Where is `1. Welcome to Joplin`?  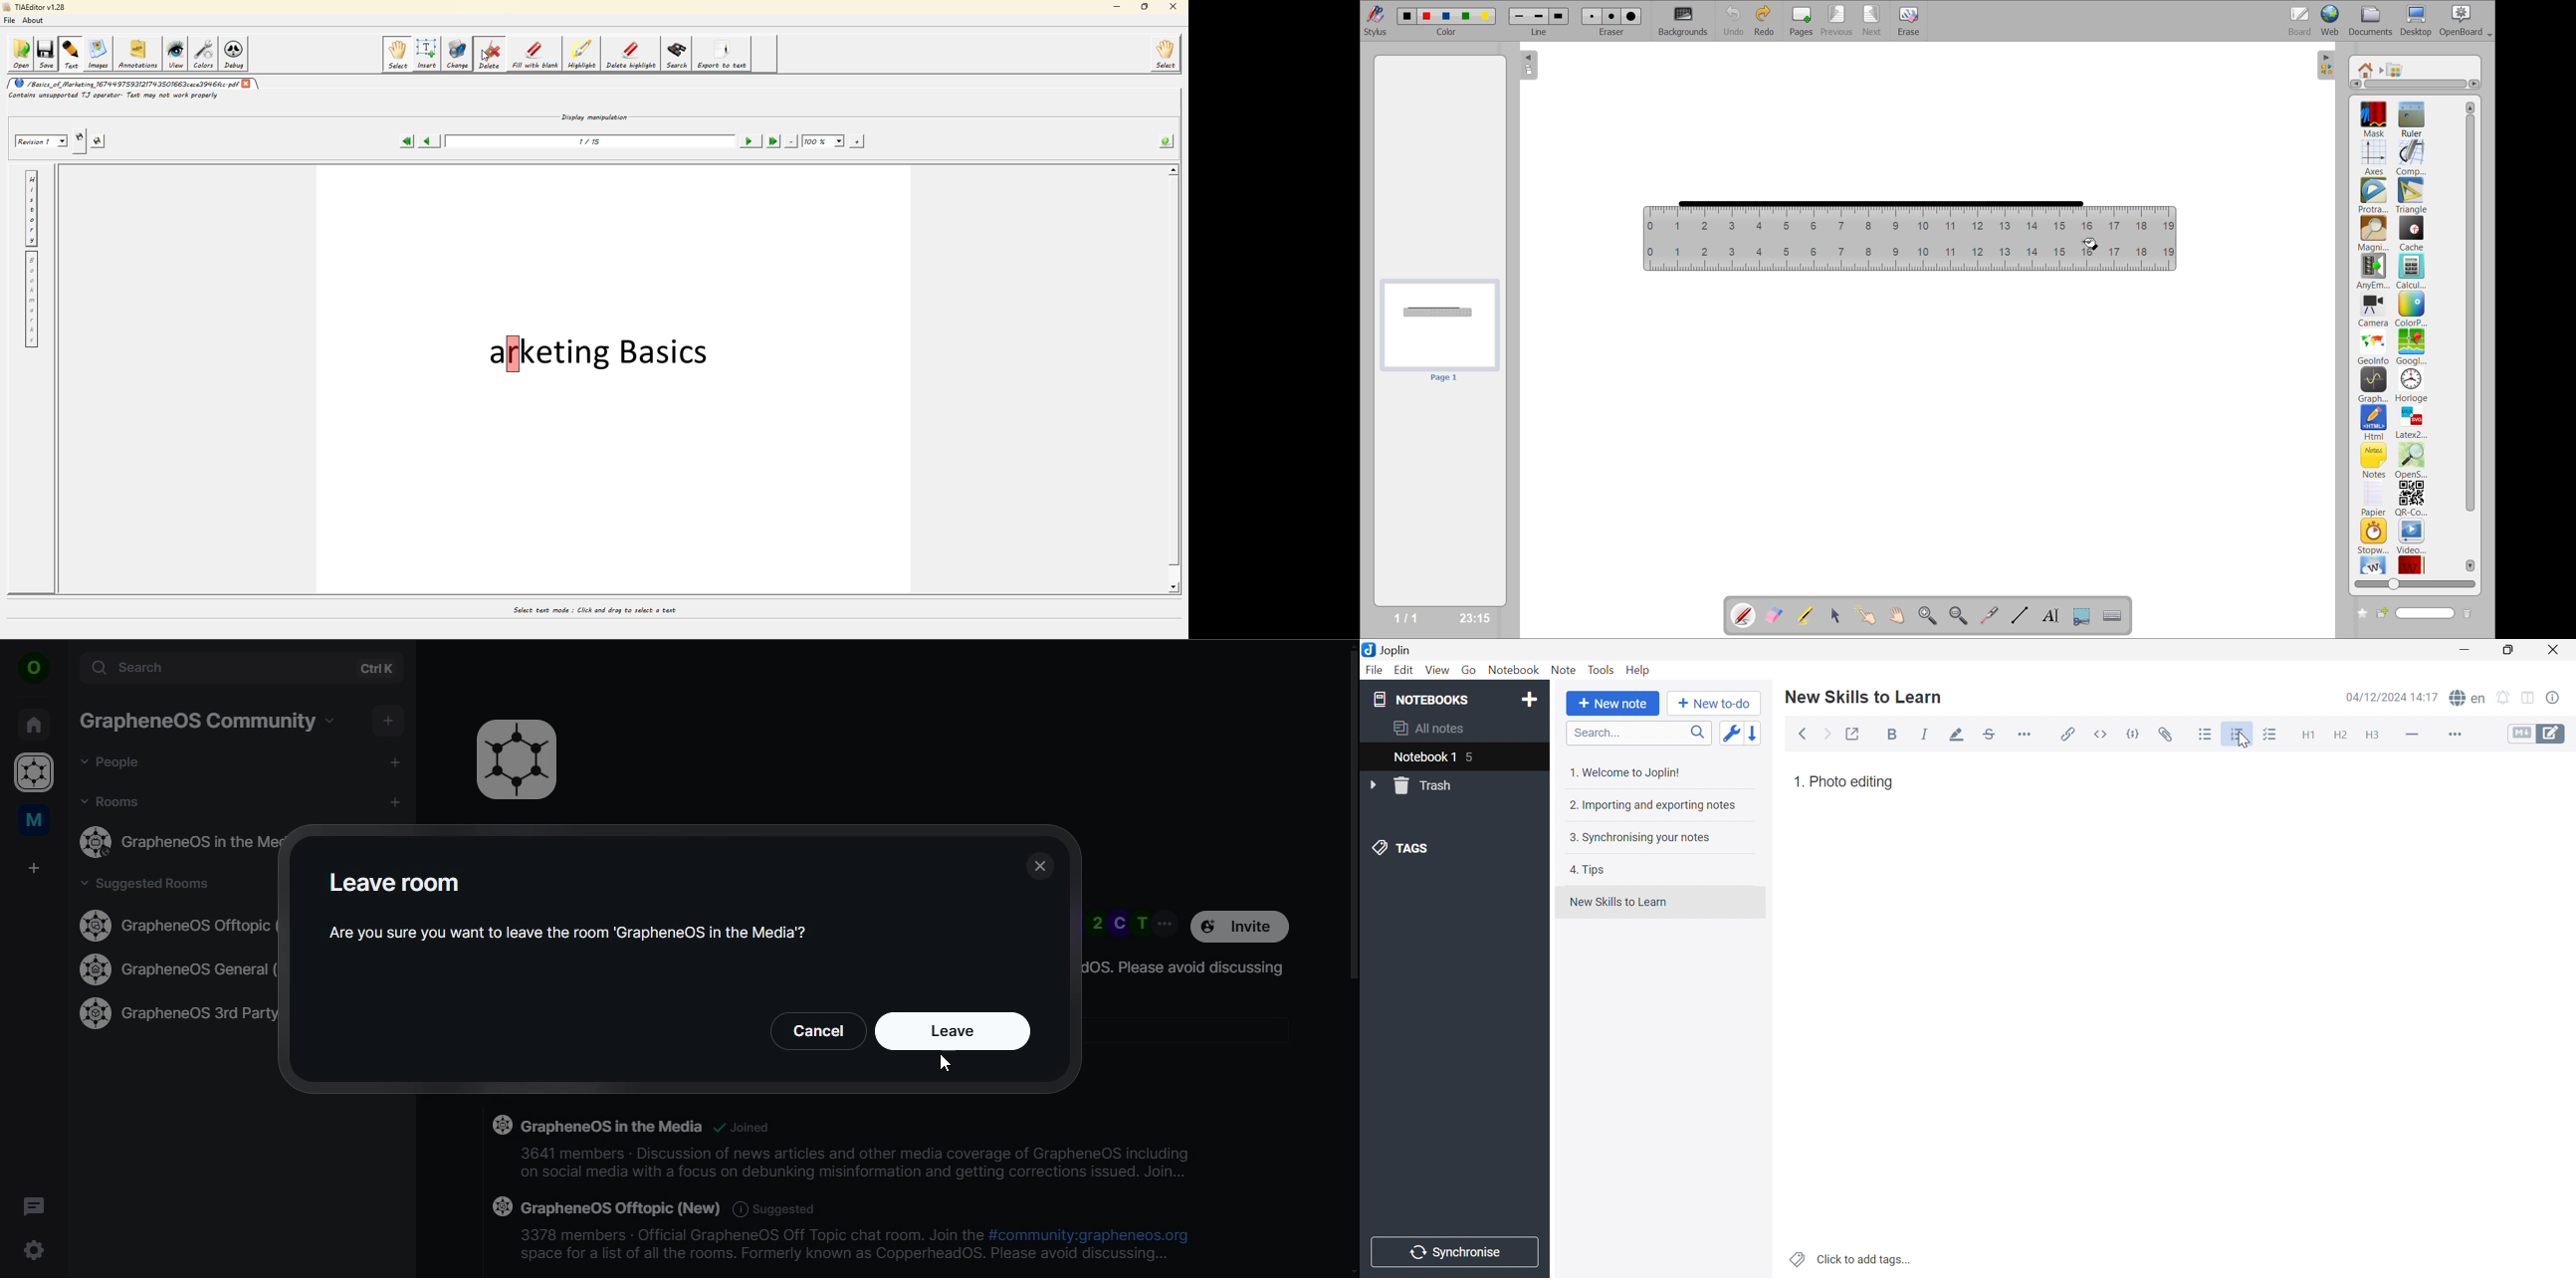
1. Welcome to Joplin is located at coordinates (1624, 772).